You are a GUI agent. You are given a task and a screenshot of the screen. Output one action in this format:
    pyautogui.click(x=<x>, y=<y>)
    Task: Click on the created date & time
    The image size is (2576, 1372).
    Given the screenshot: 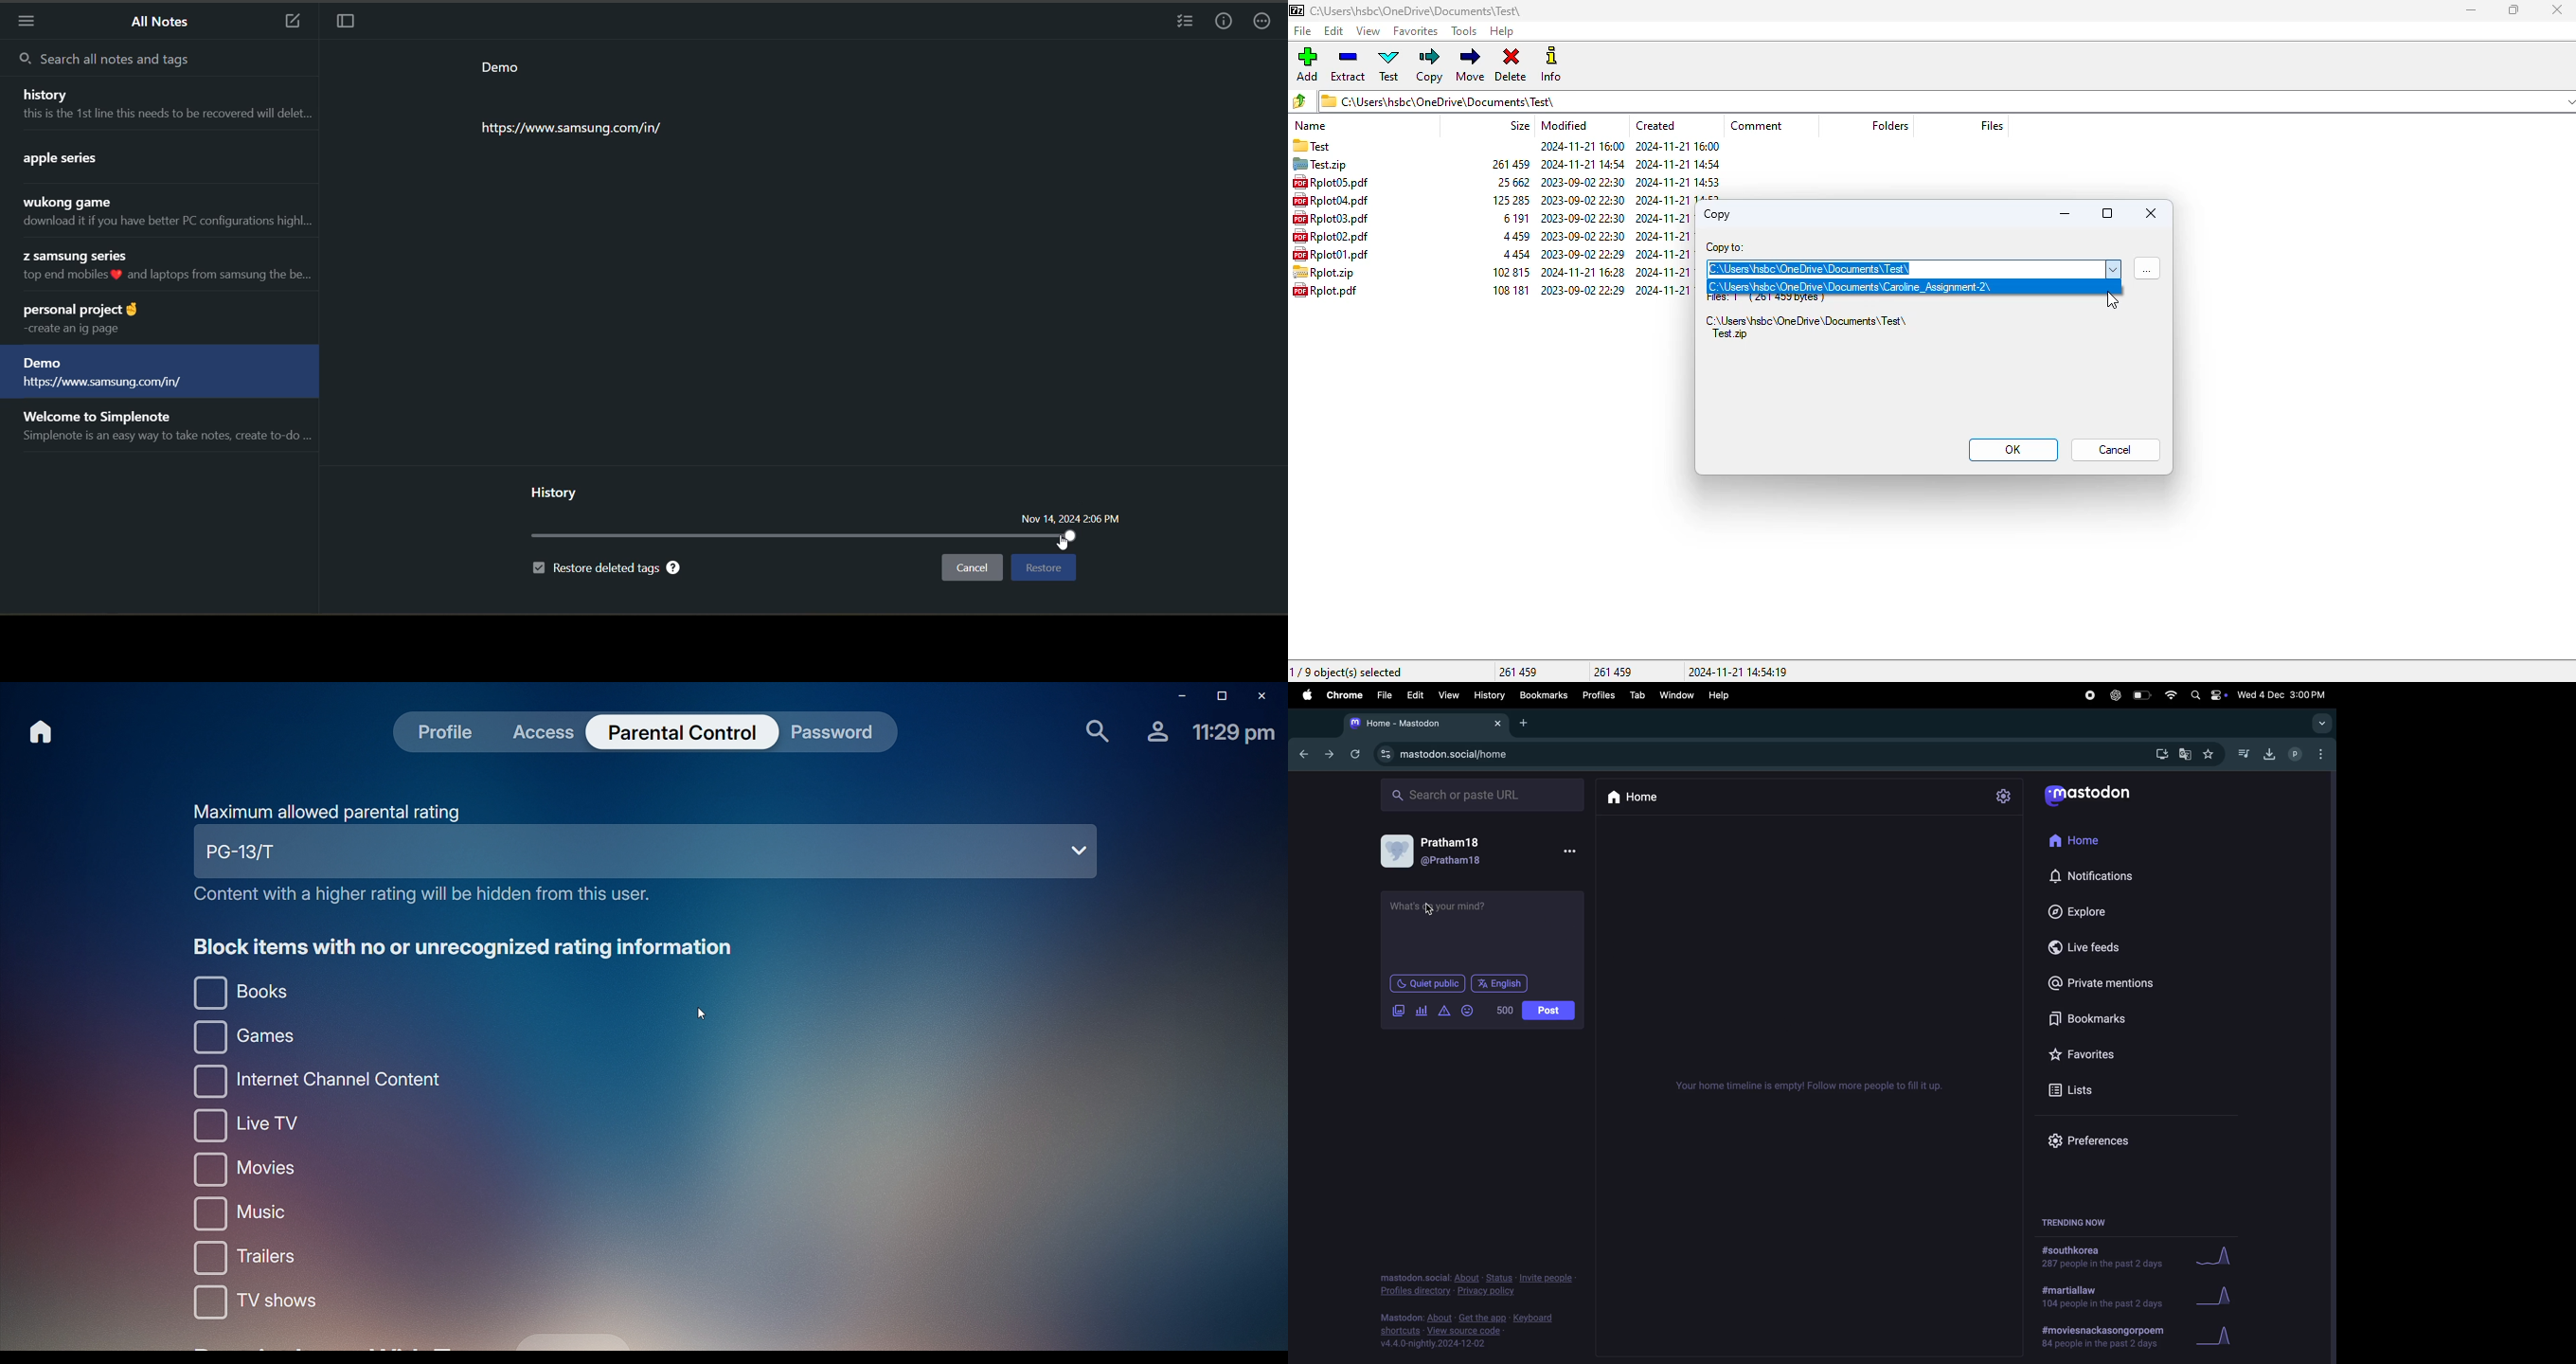 What is the action you would take?
    pyautogui.click(x=1677, y=181)
    